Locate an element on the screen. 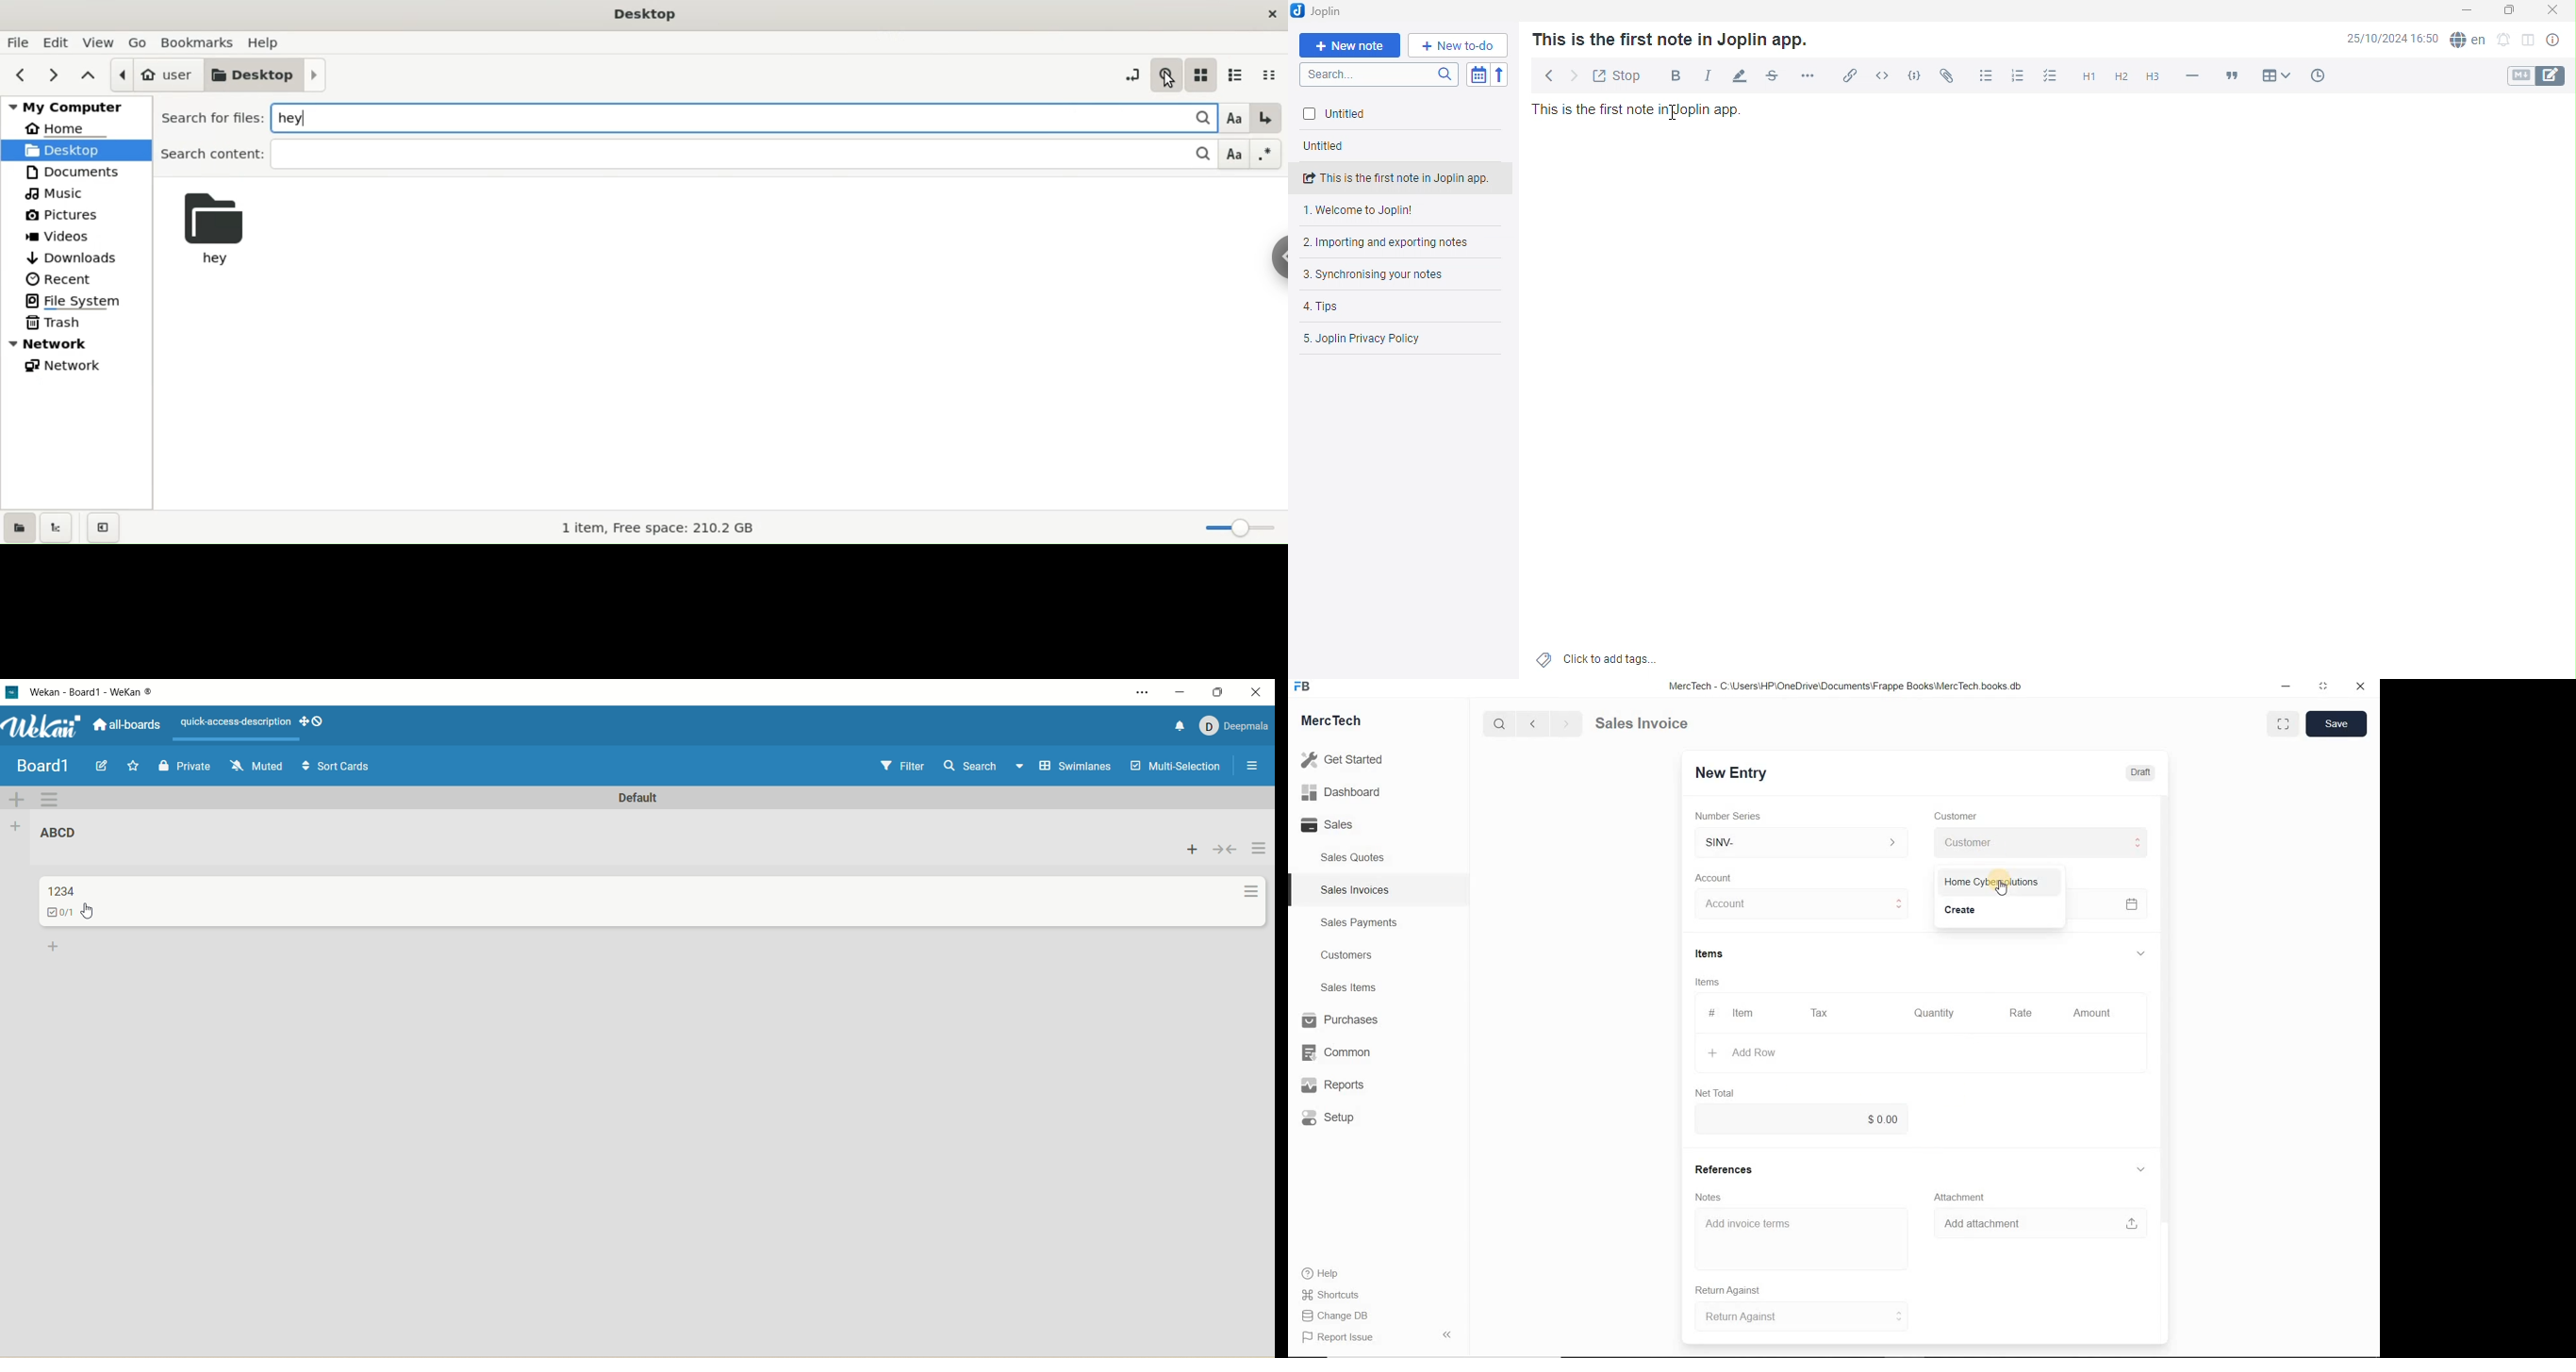 This screenshot has width=2576, height=1372. Heading 3 is located at coordinates (2151, 78).